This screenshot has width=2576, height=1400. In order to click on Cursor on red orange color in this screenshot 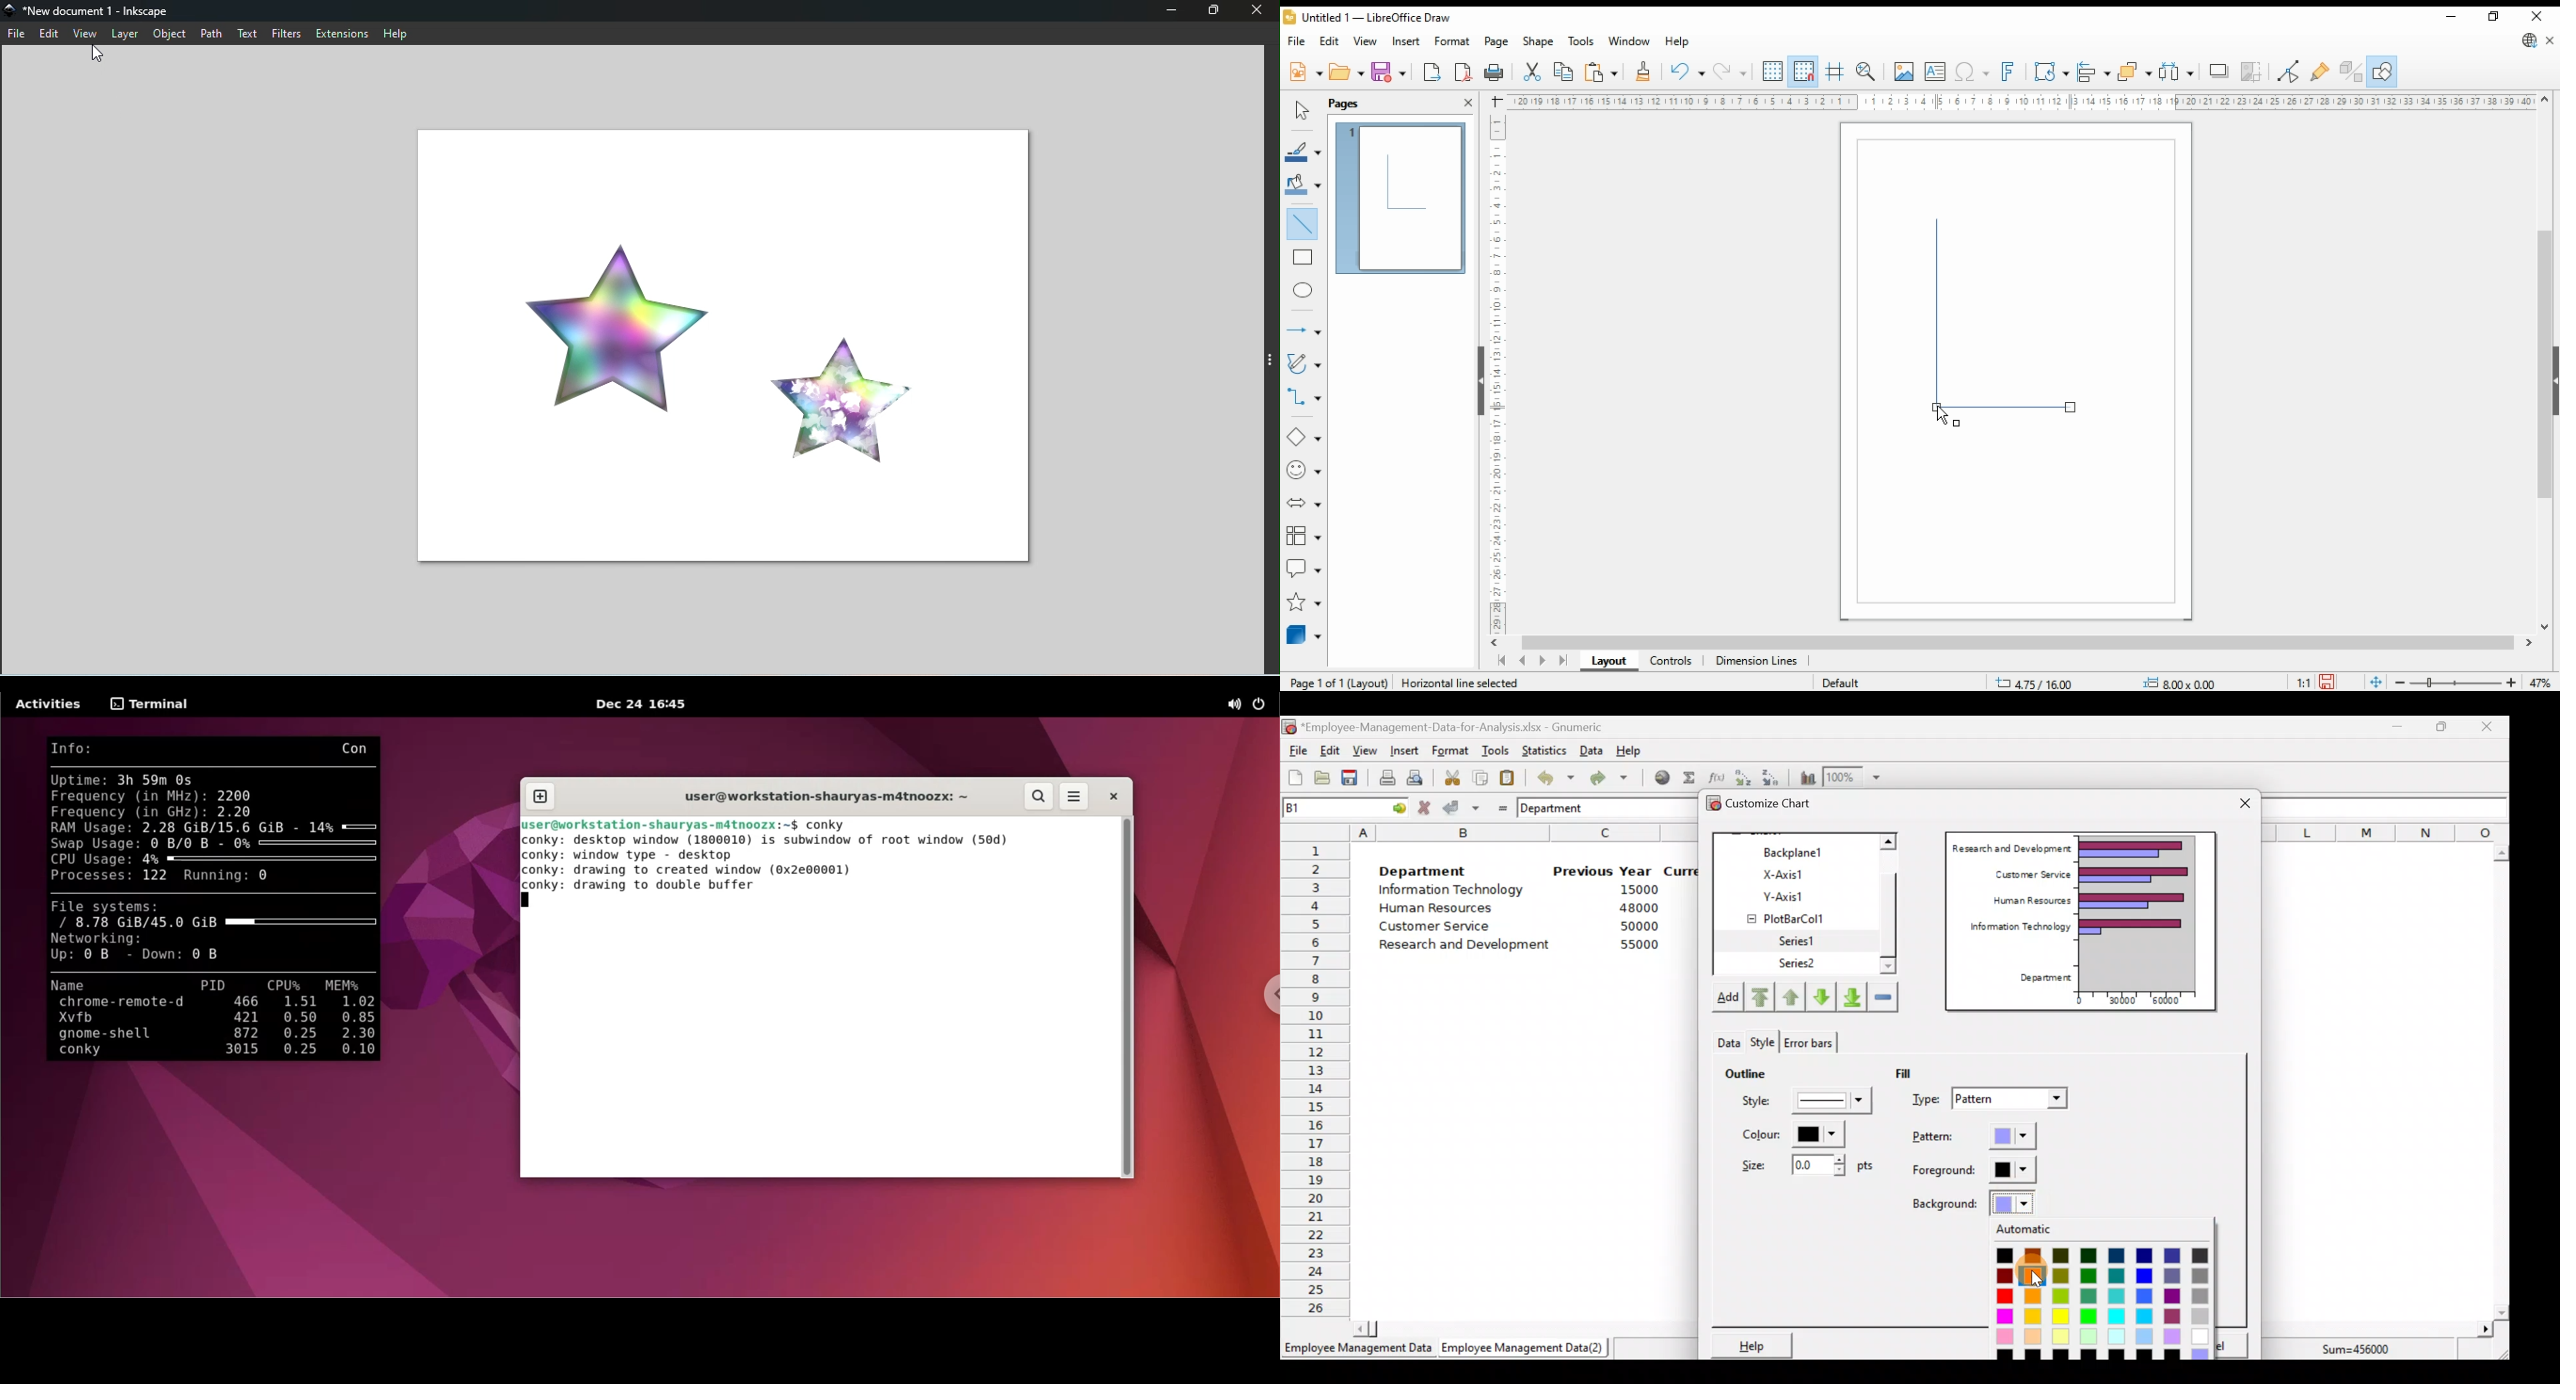, I will do `click(2036, 1281)`.